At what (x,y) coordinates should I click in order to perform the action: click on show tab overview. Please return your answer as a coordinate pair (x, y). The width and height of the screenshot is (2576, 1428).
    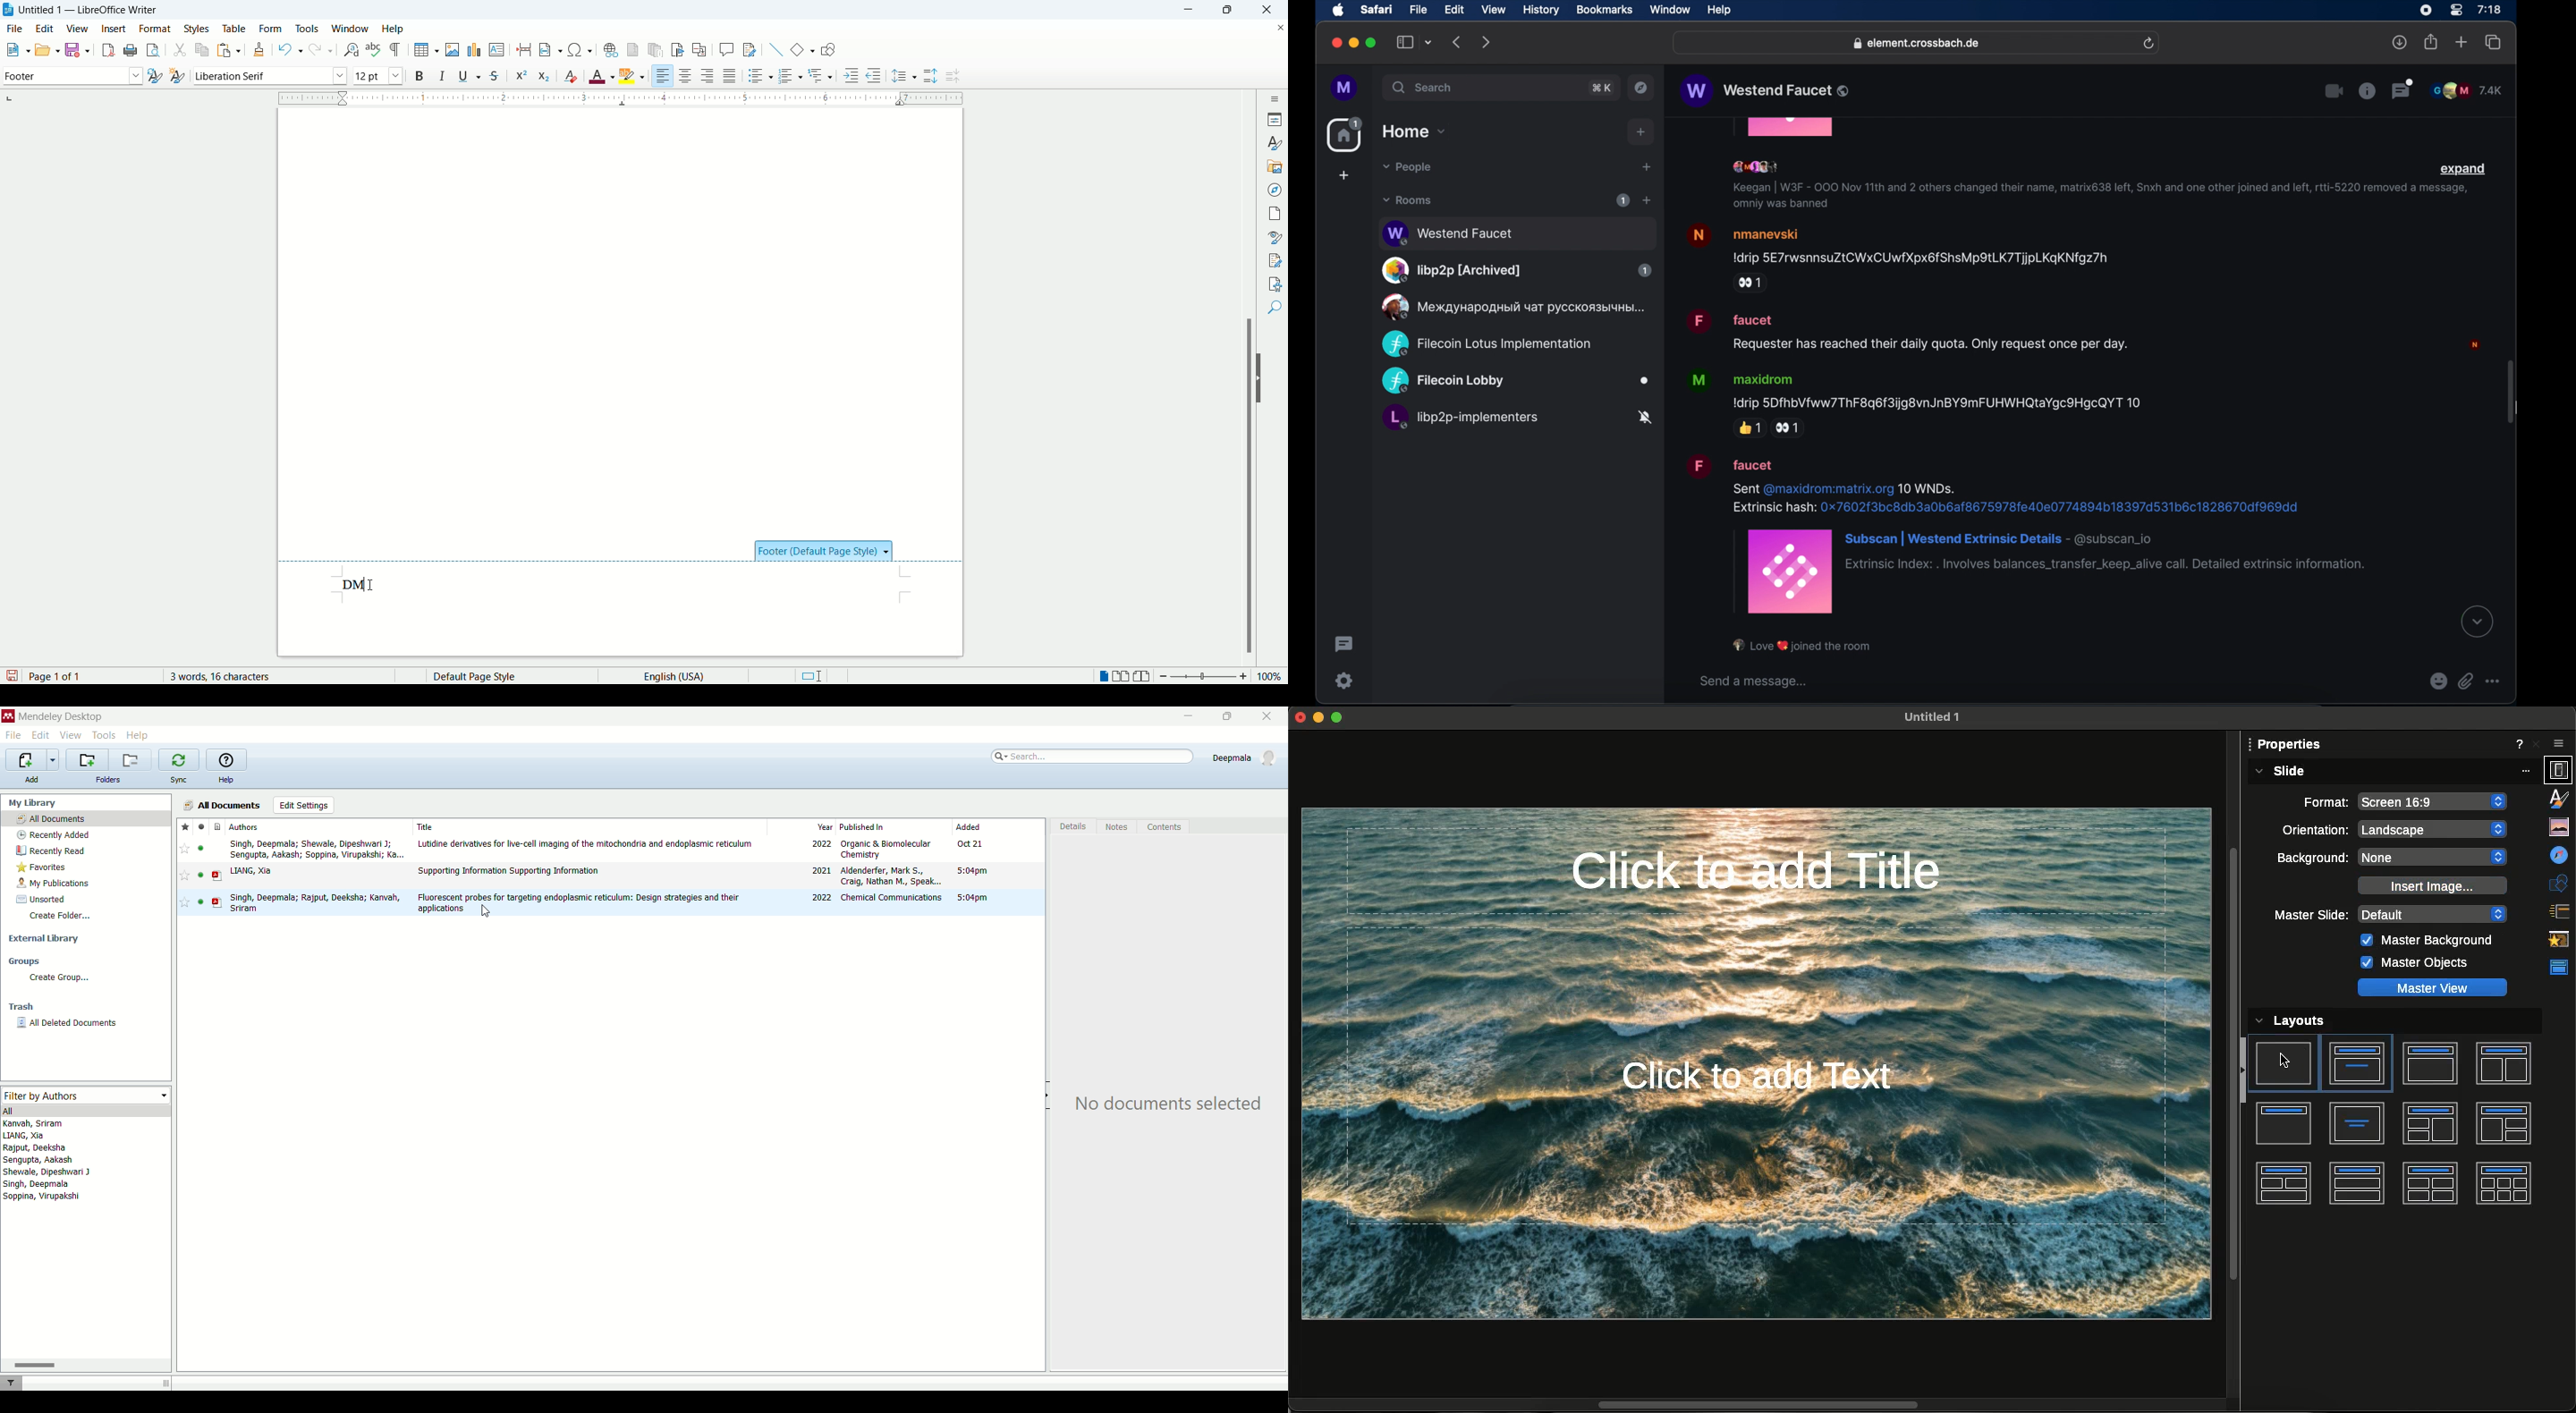
    Looking at the image, I should click on (2494, 43).